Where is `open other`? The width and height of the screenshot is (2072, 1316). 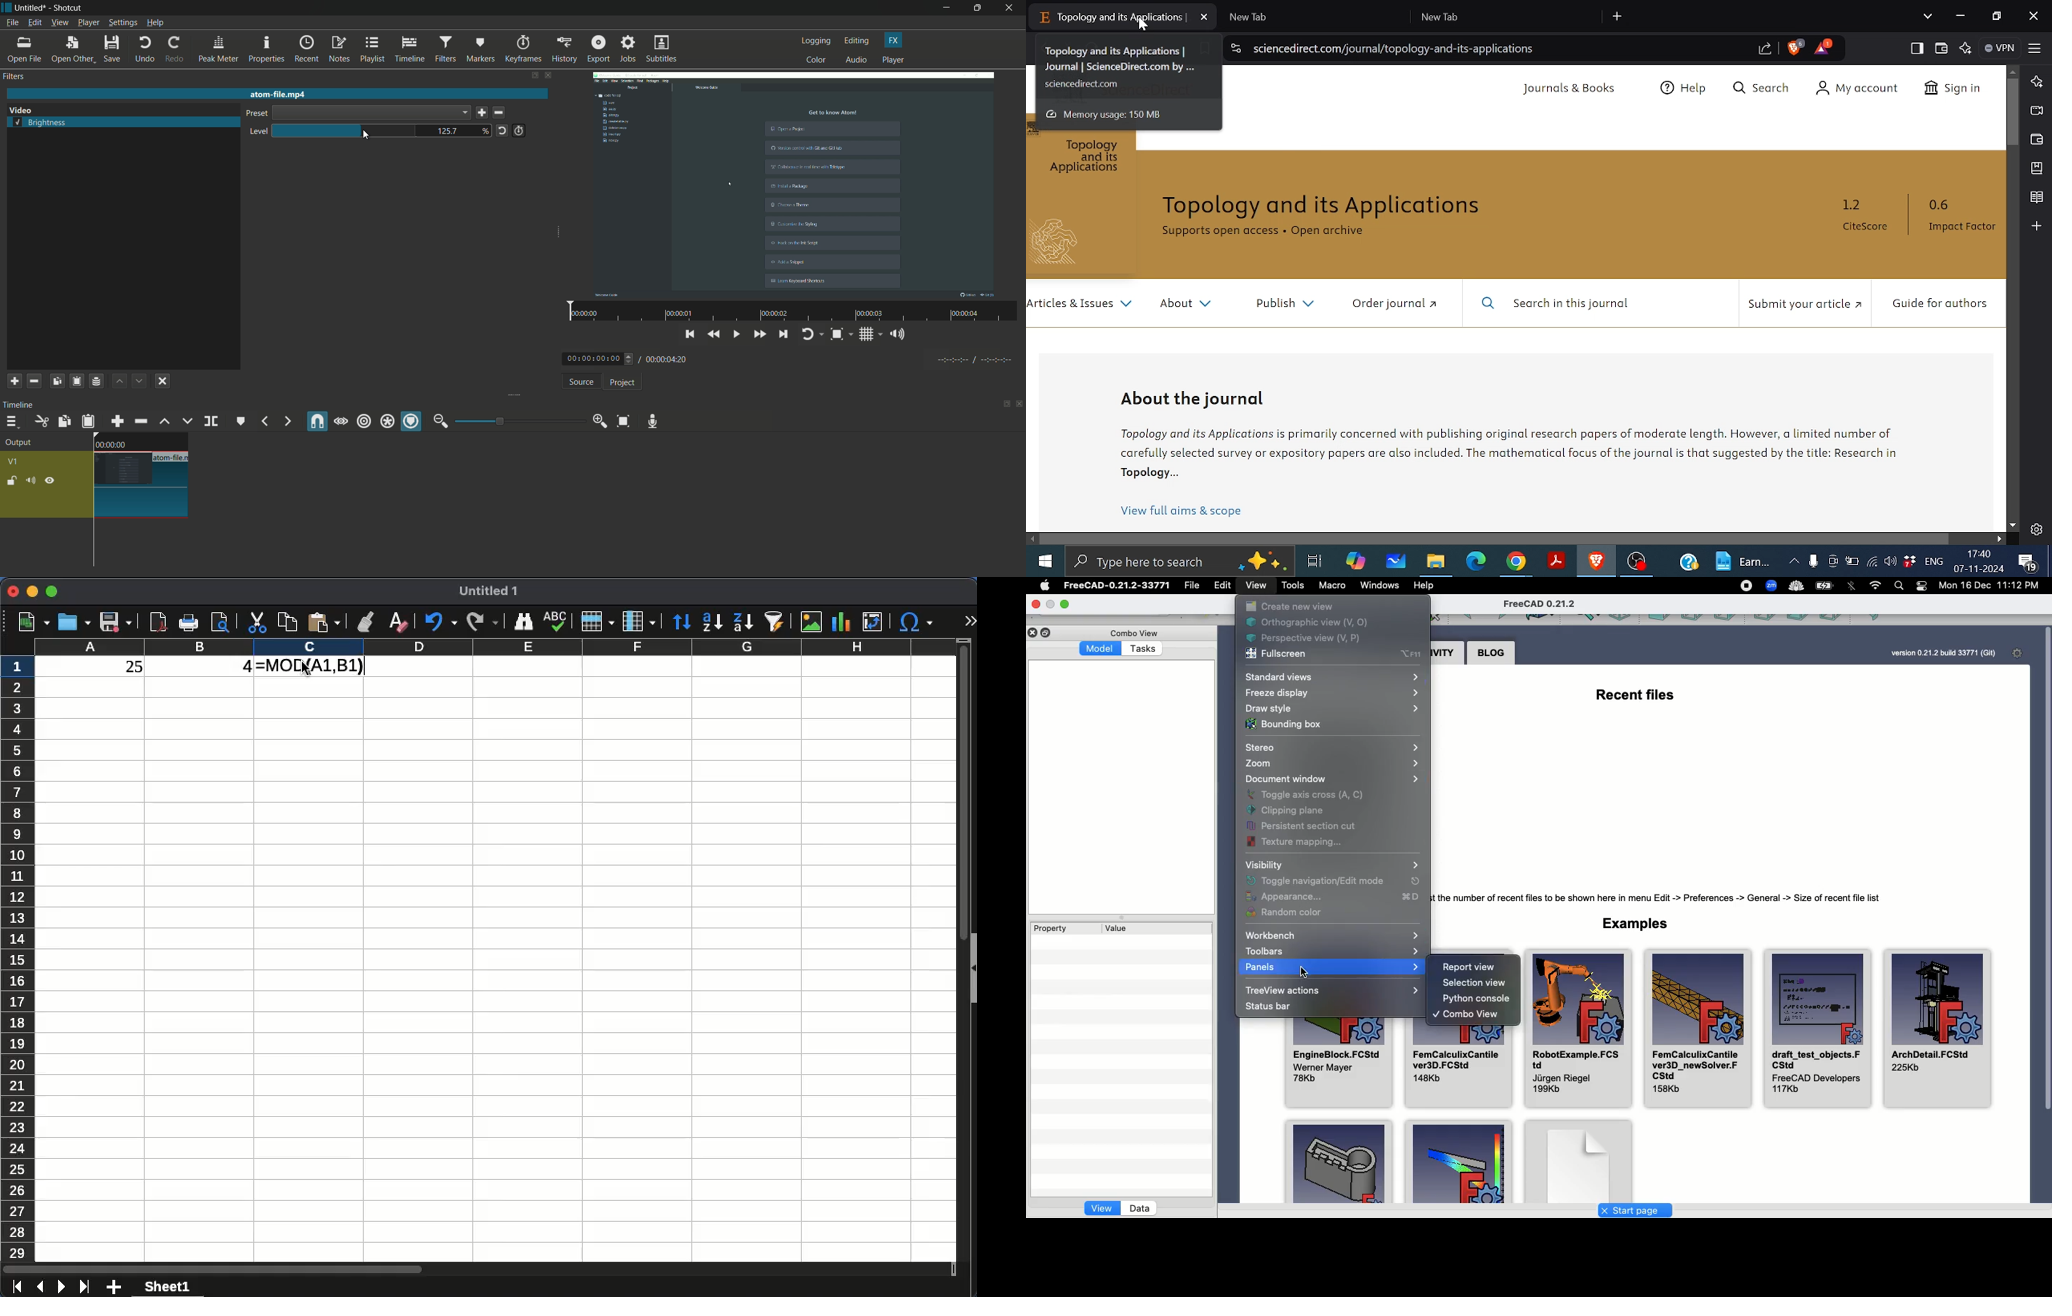 open other is located at coordinates (73, 50).